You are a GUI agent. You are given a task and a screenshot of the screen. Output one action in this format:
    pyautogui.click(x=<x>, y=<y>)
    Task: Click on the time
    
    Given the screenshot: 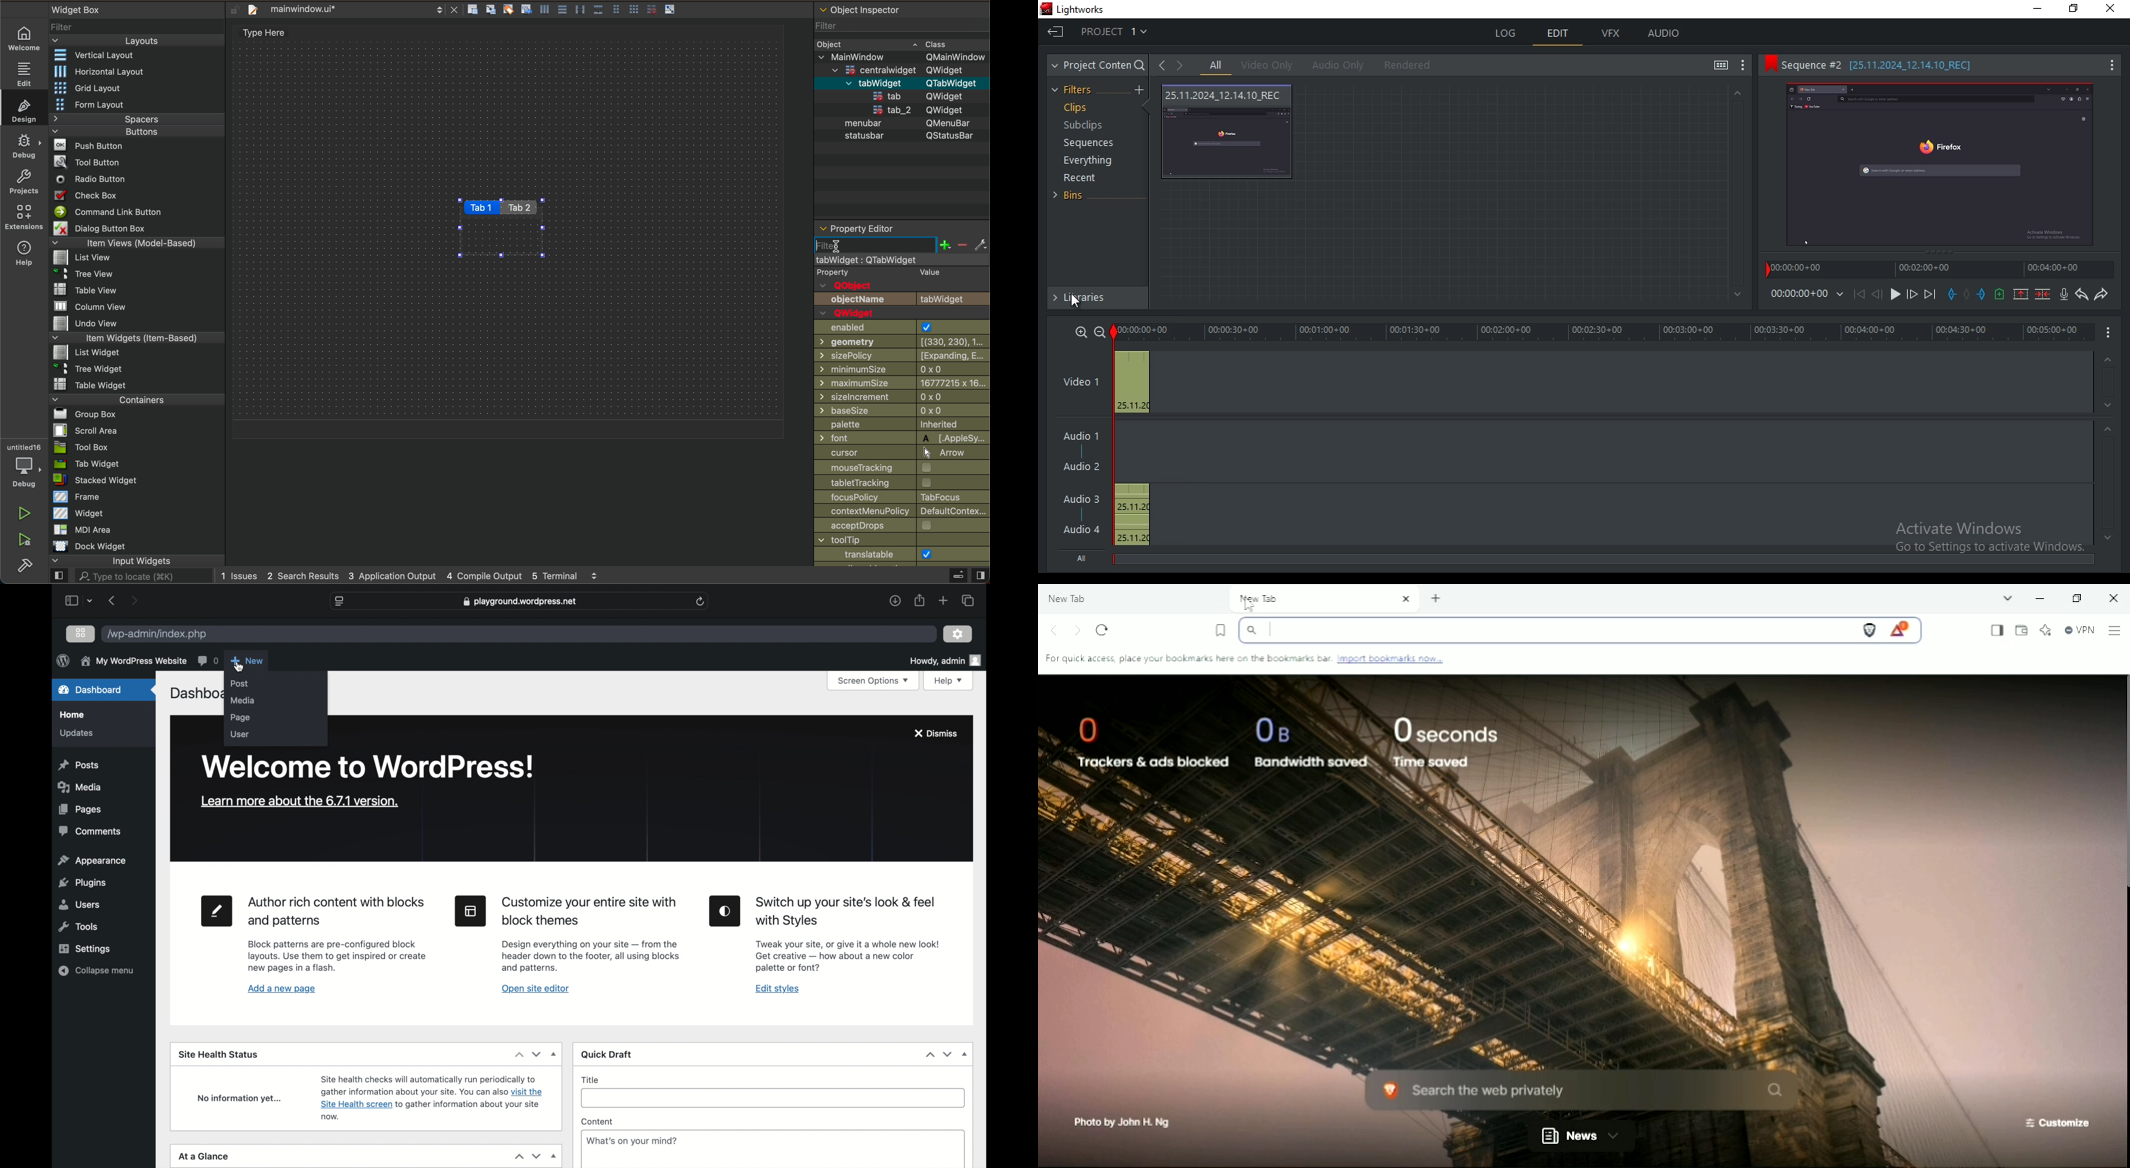 What is the action you would take?
    pyautogui.click(x=1809, y=297)
    